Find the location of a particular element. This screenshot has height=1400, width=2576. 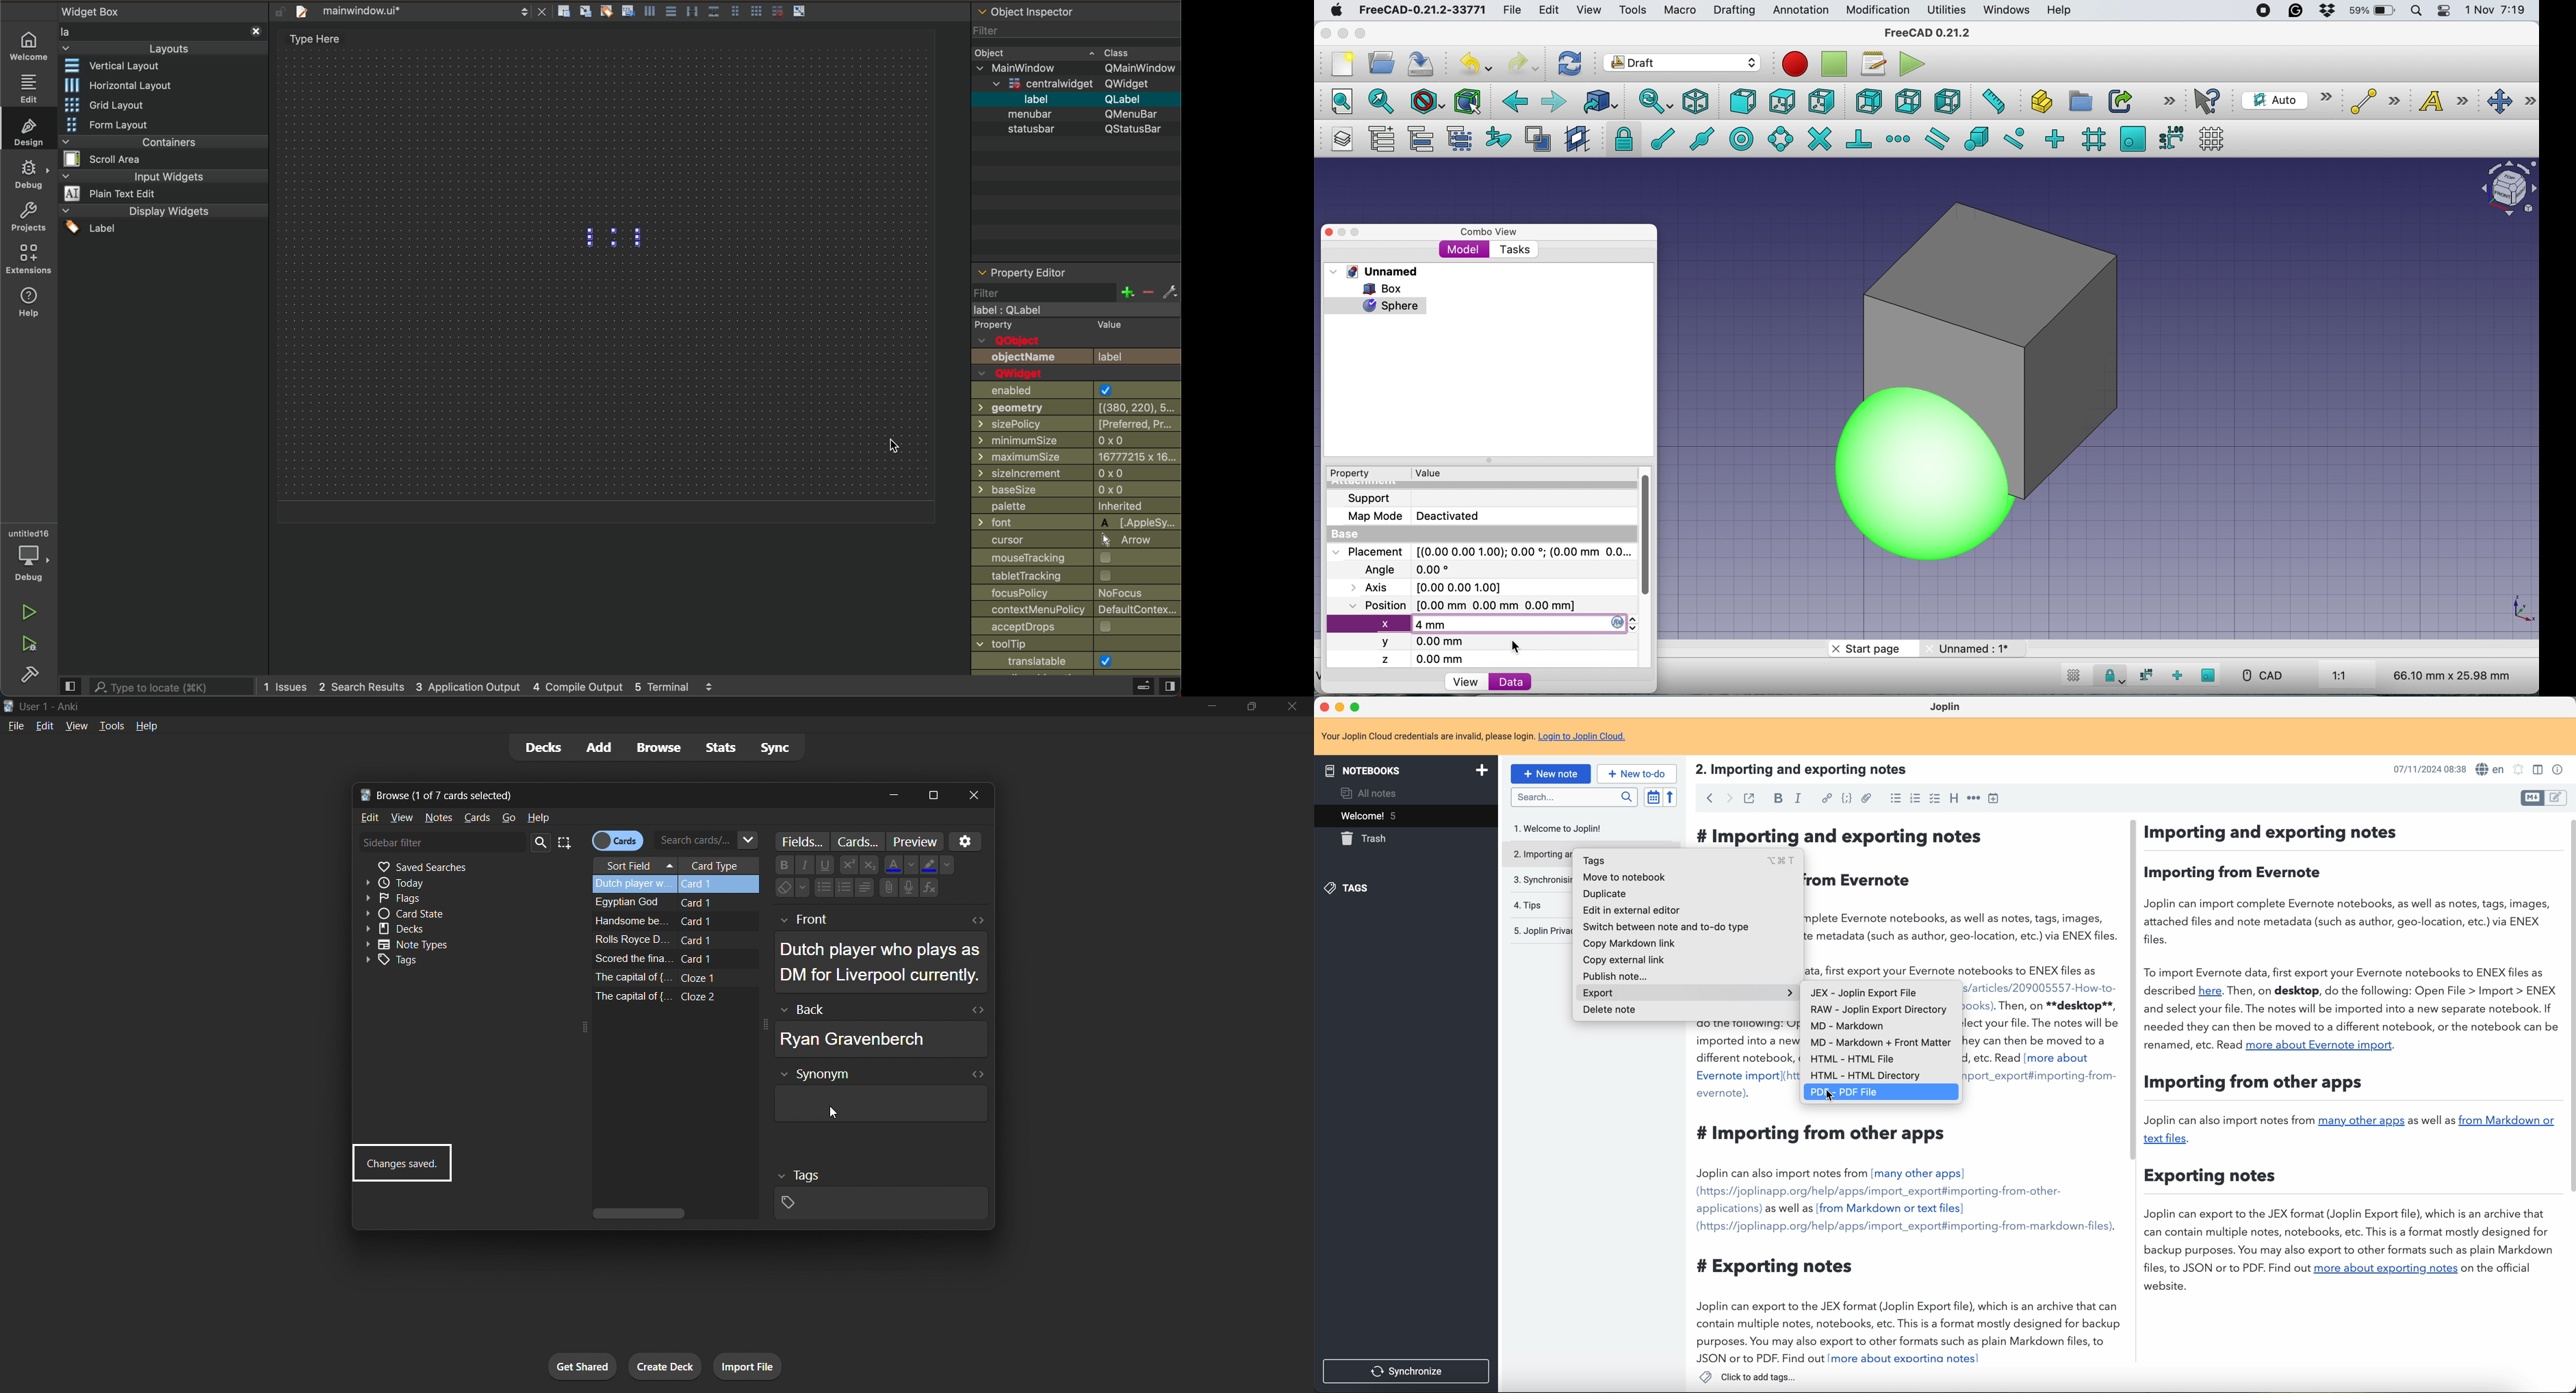

horizontal rule is located at coordinates (1974, 799).